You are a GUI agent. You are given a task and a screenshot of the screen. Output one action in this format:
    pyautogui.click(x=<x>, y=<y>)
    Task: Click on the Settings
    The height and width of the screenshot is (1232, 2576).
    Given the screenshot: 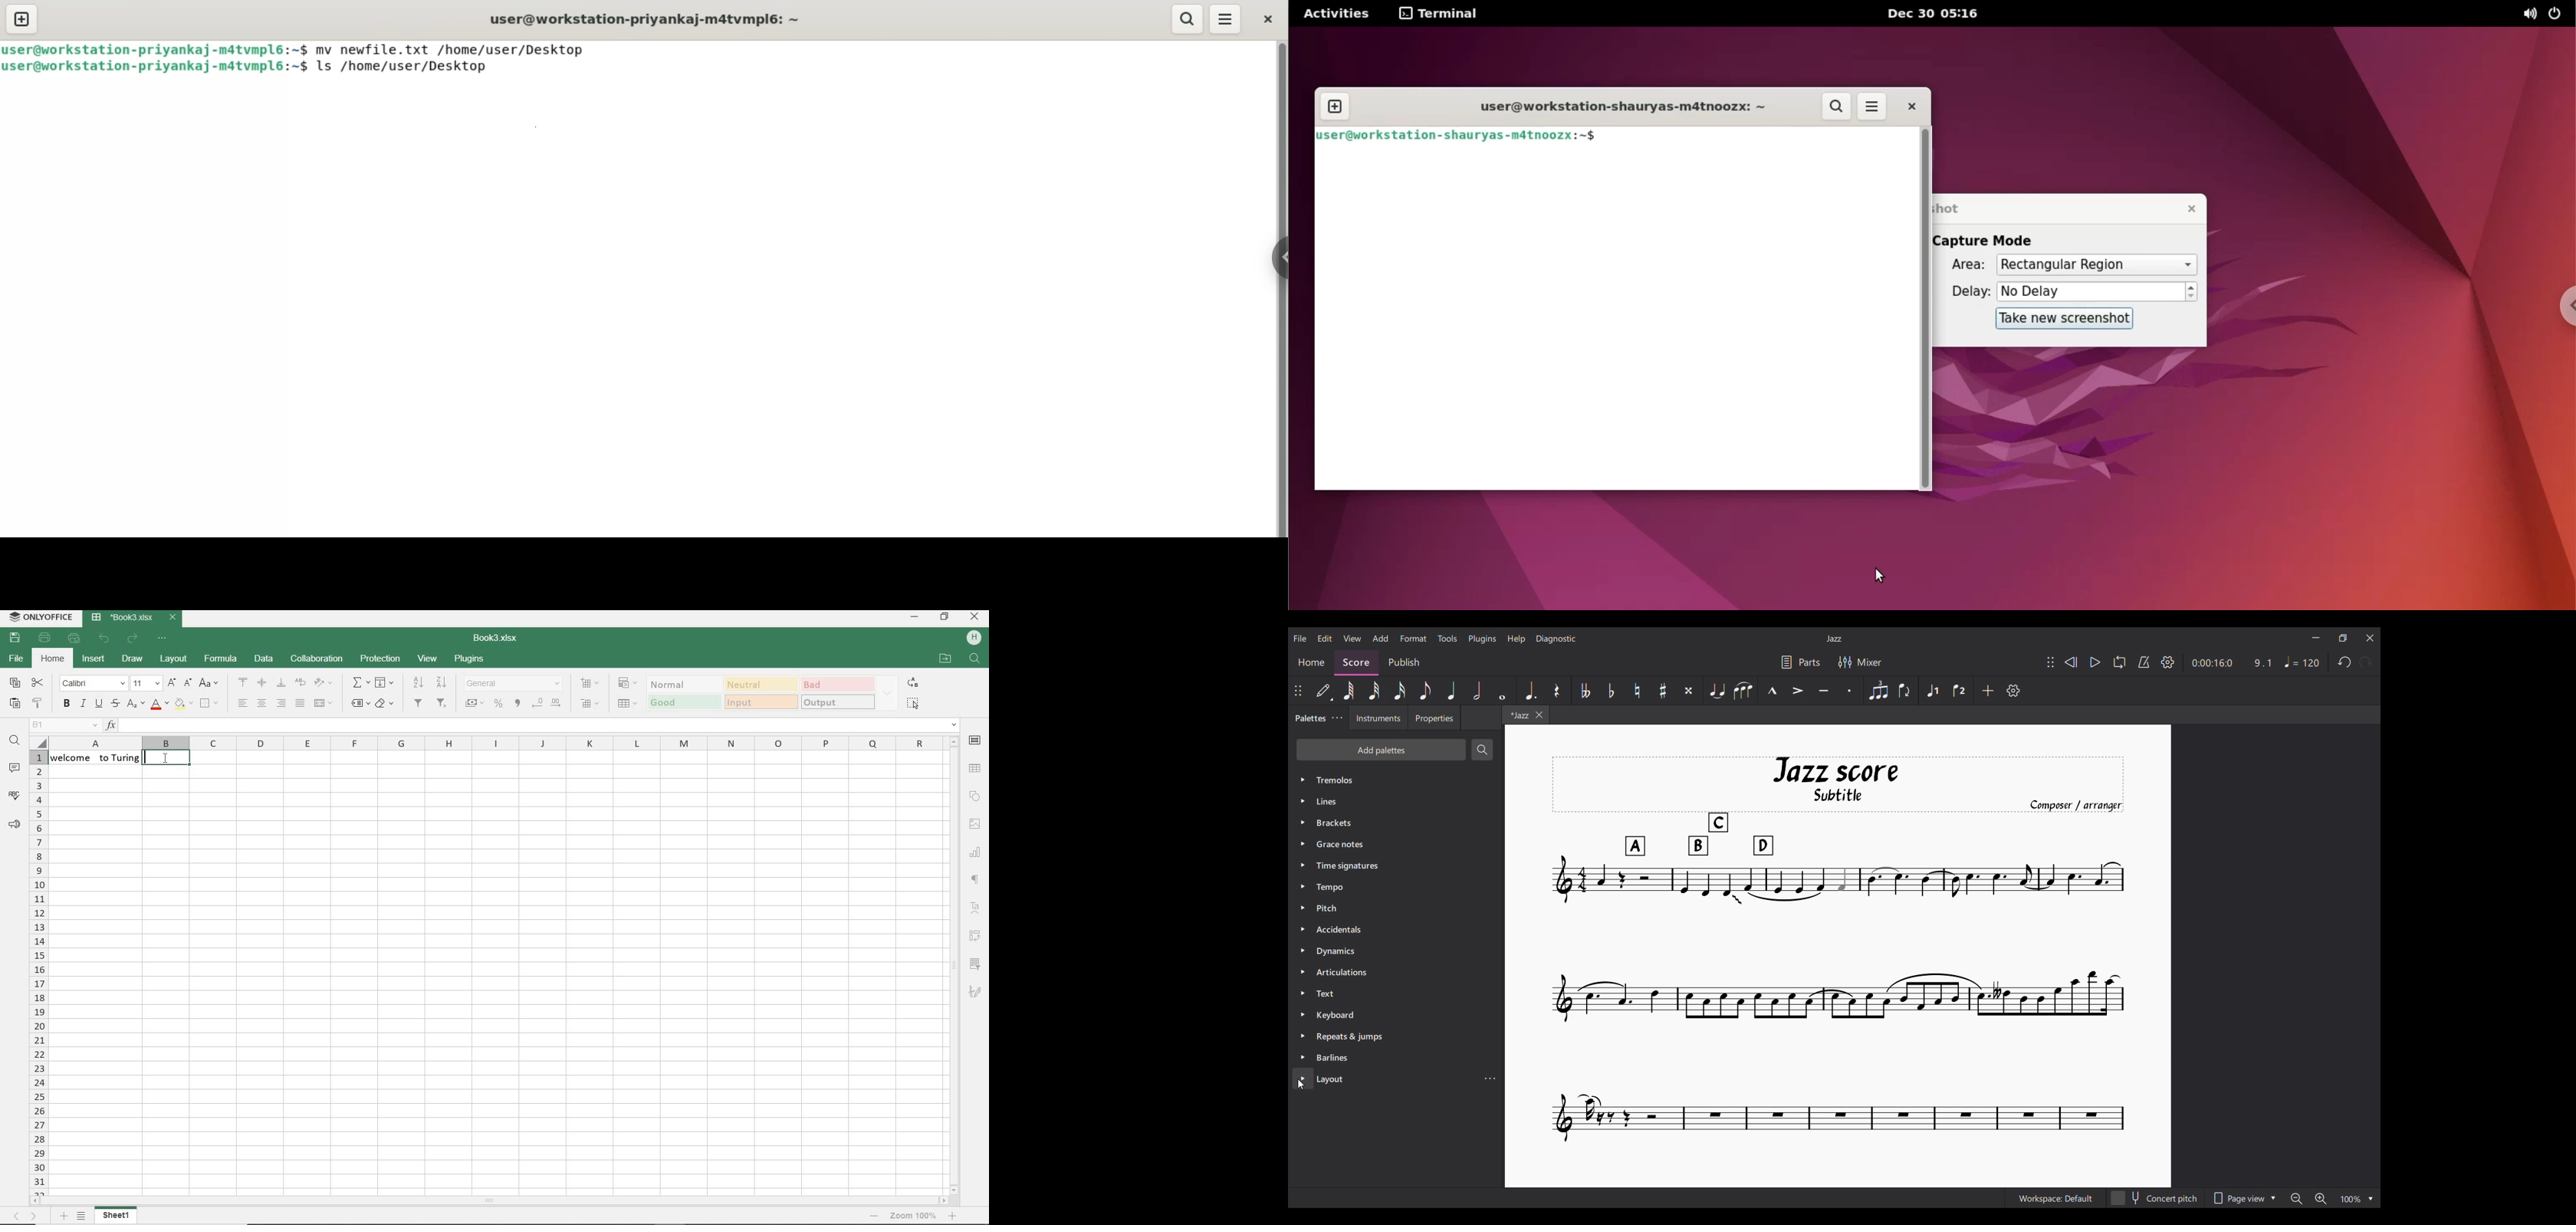 What is the action you would take?
    pyautogui.click(x=2168, y=663)
    